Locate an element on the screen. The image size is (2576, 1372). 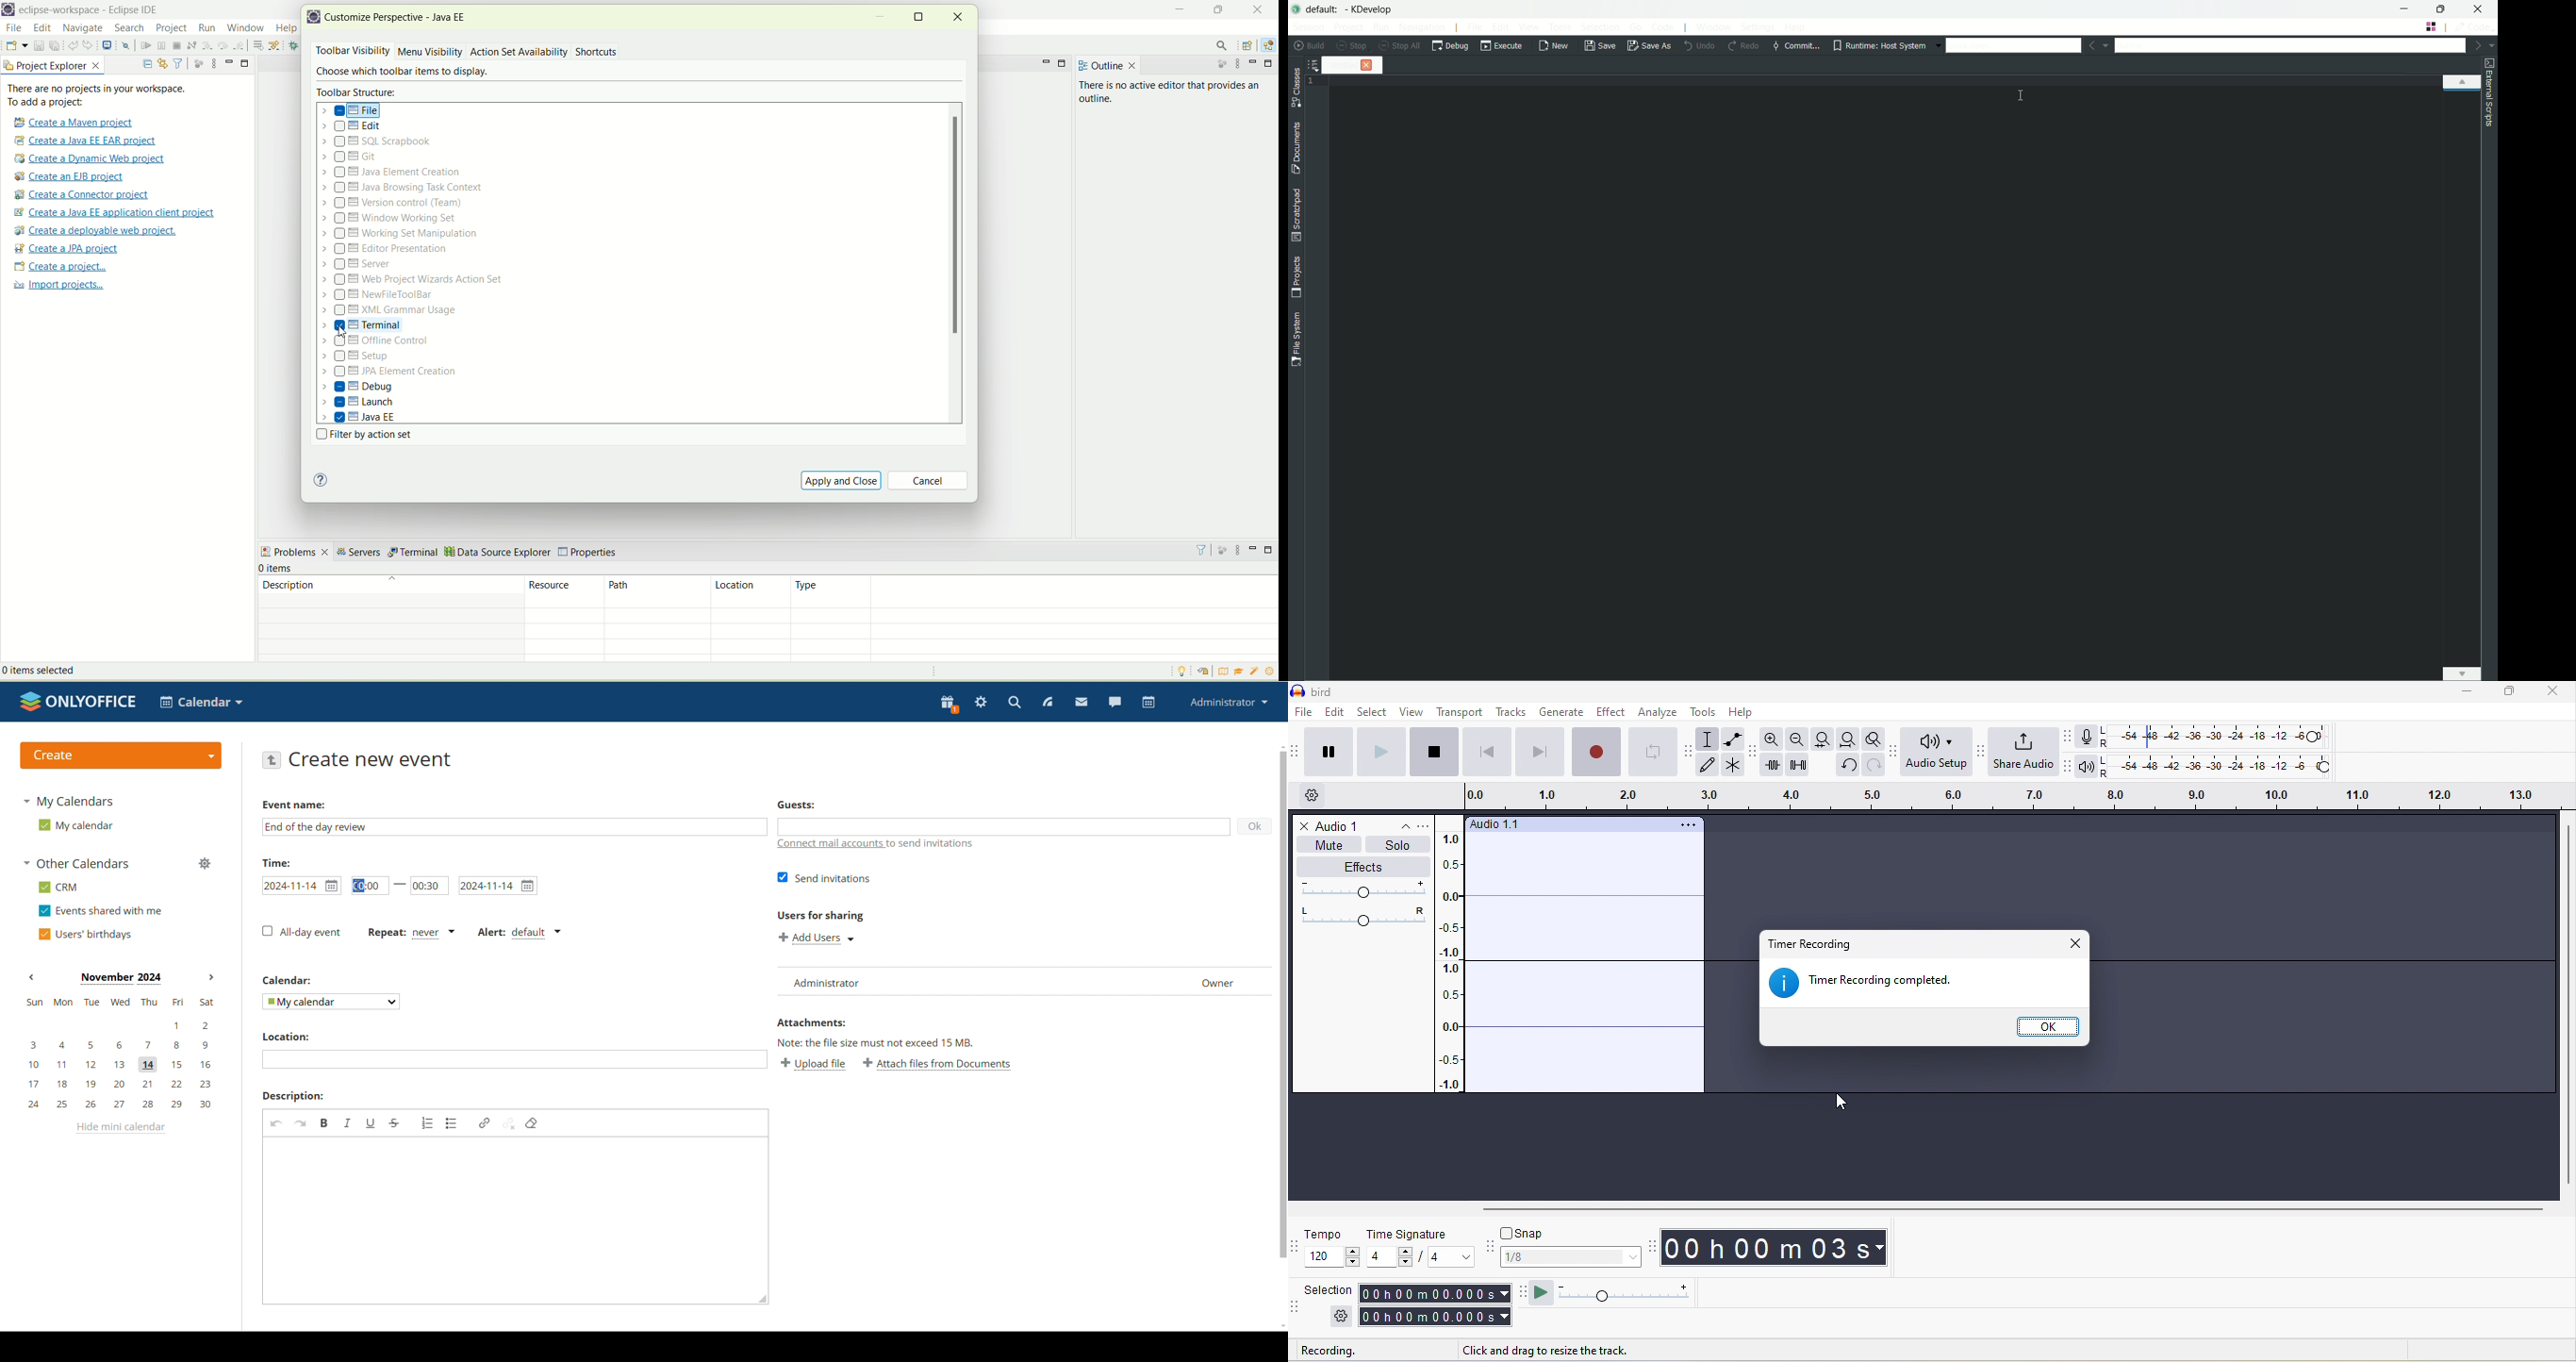
use step filter is located at coordinates (277, 45).